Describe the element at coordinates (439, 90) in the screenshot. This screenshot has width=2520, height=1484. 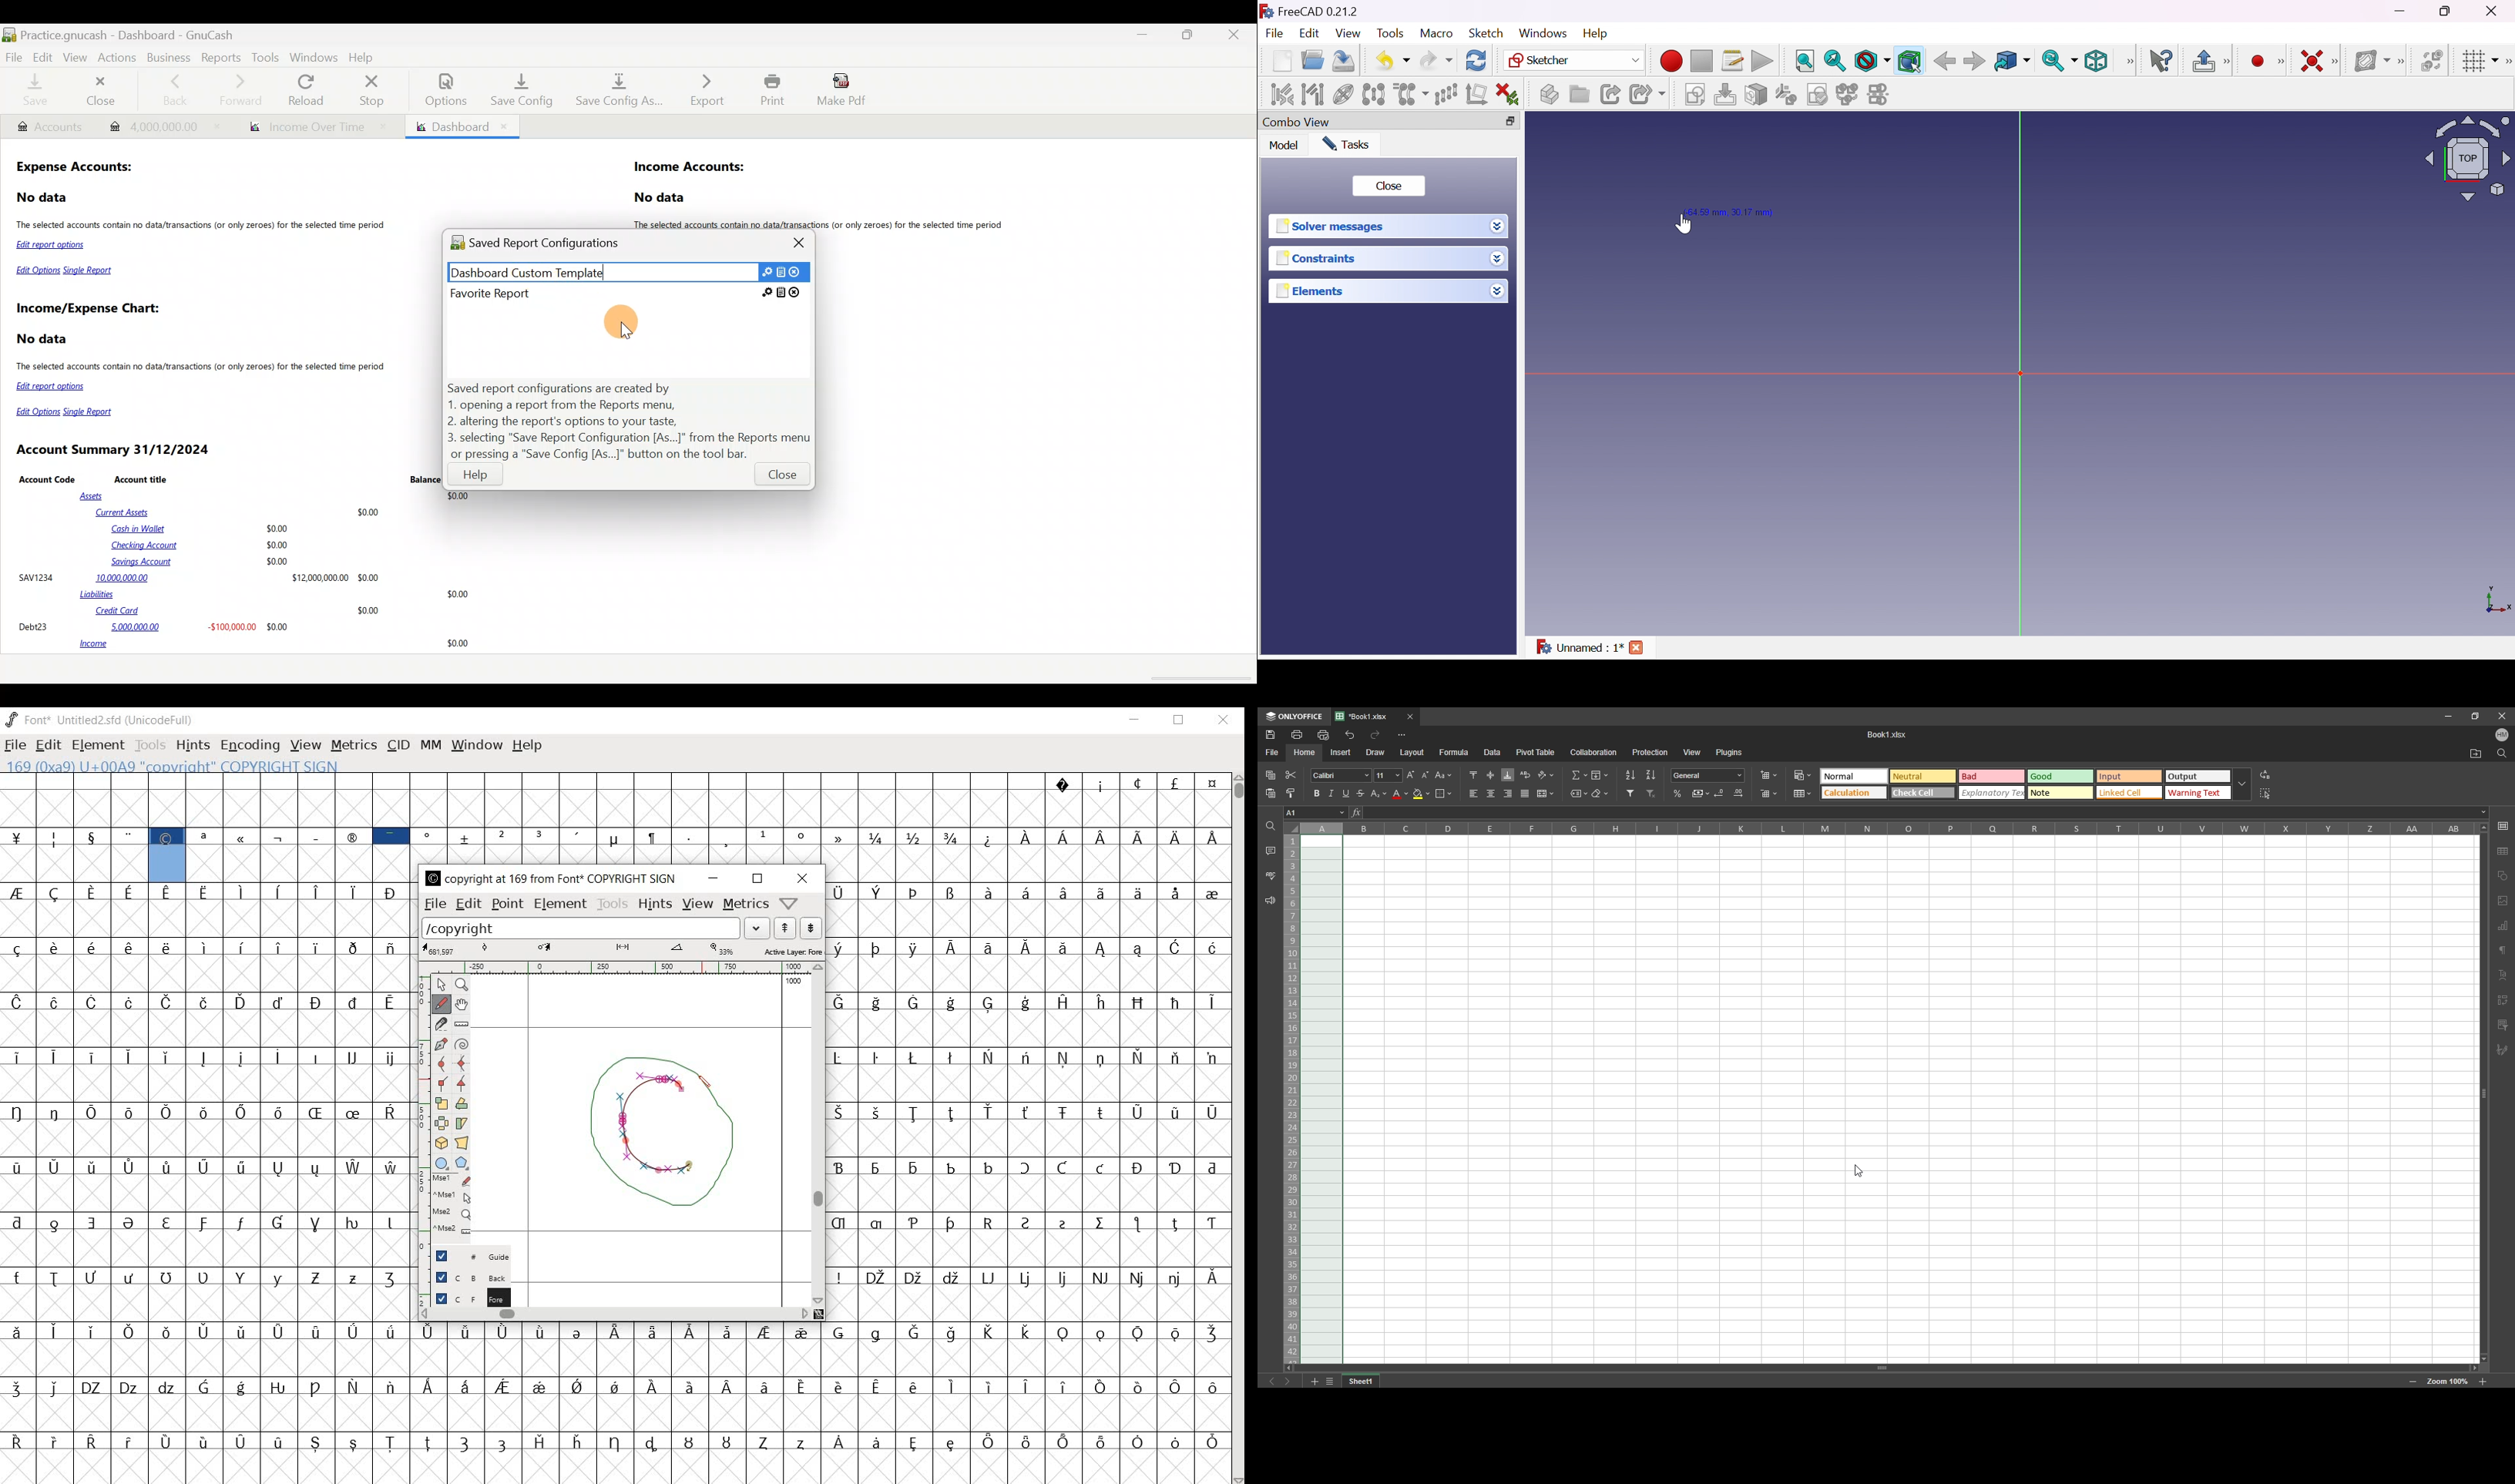
I see `Options` at that location.